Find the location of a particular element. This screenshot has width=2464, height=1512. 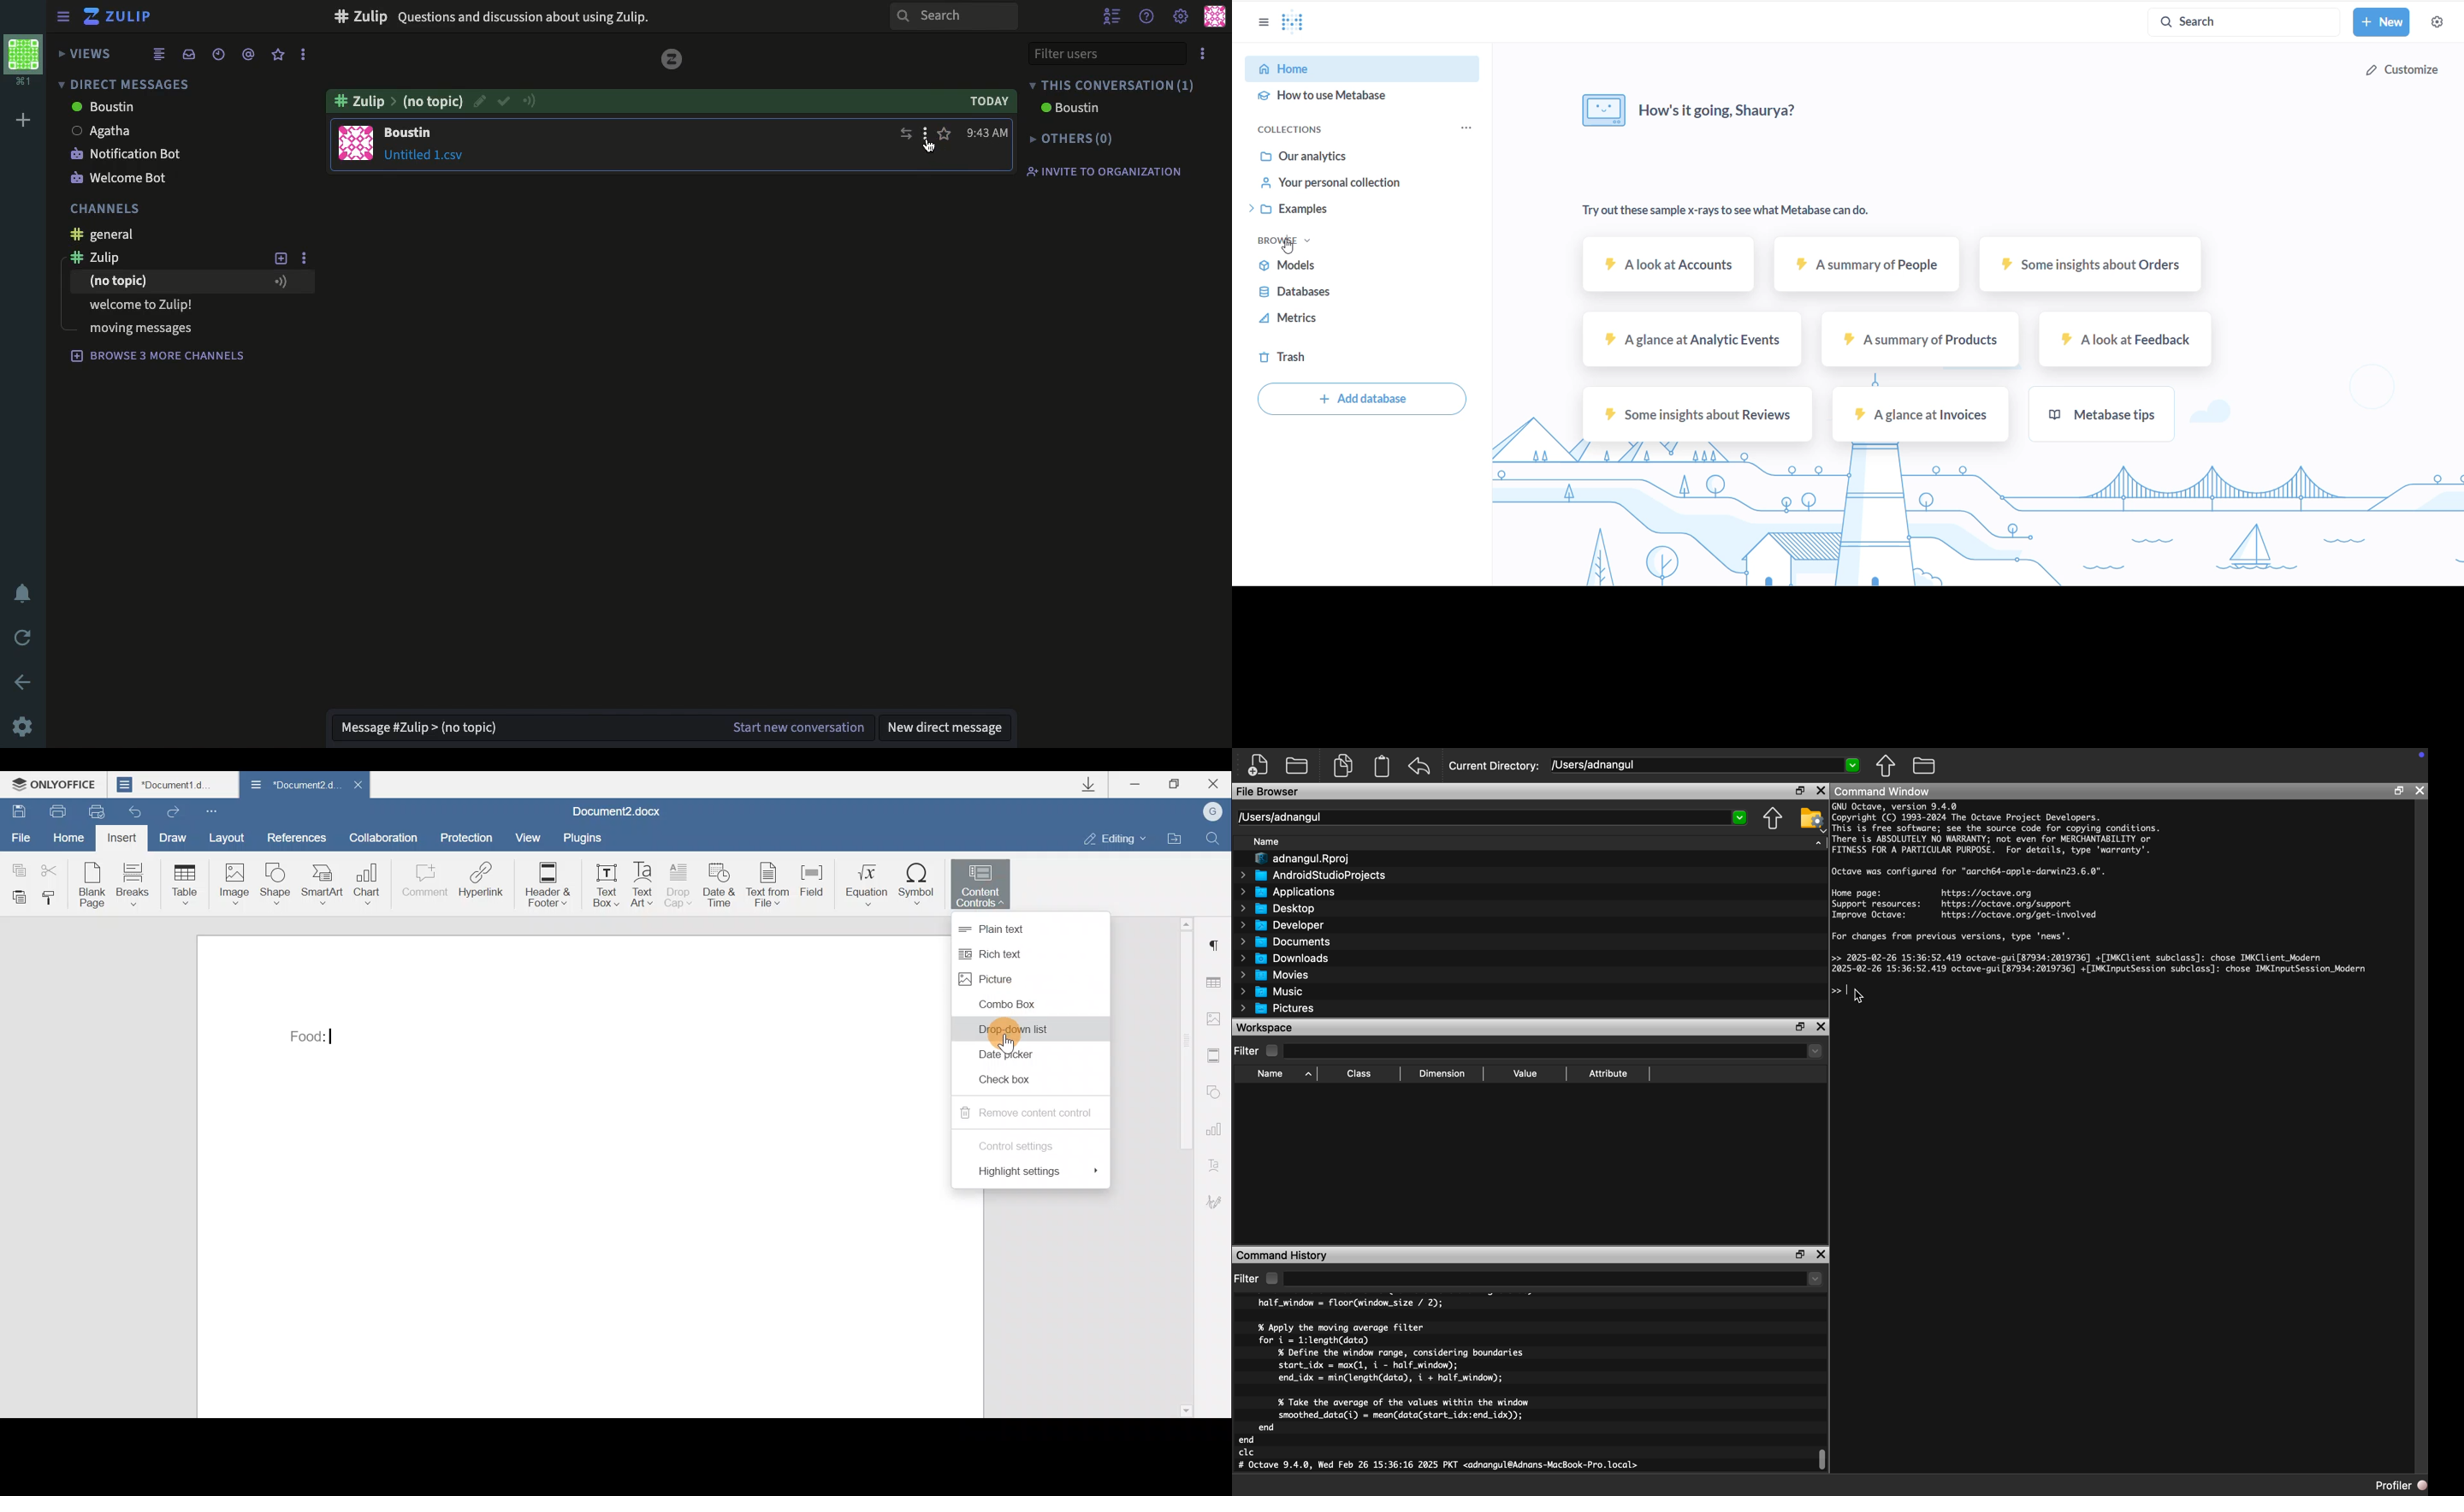

Close is located at coordinates (357, 788).